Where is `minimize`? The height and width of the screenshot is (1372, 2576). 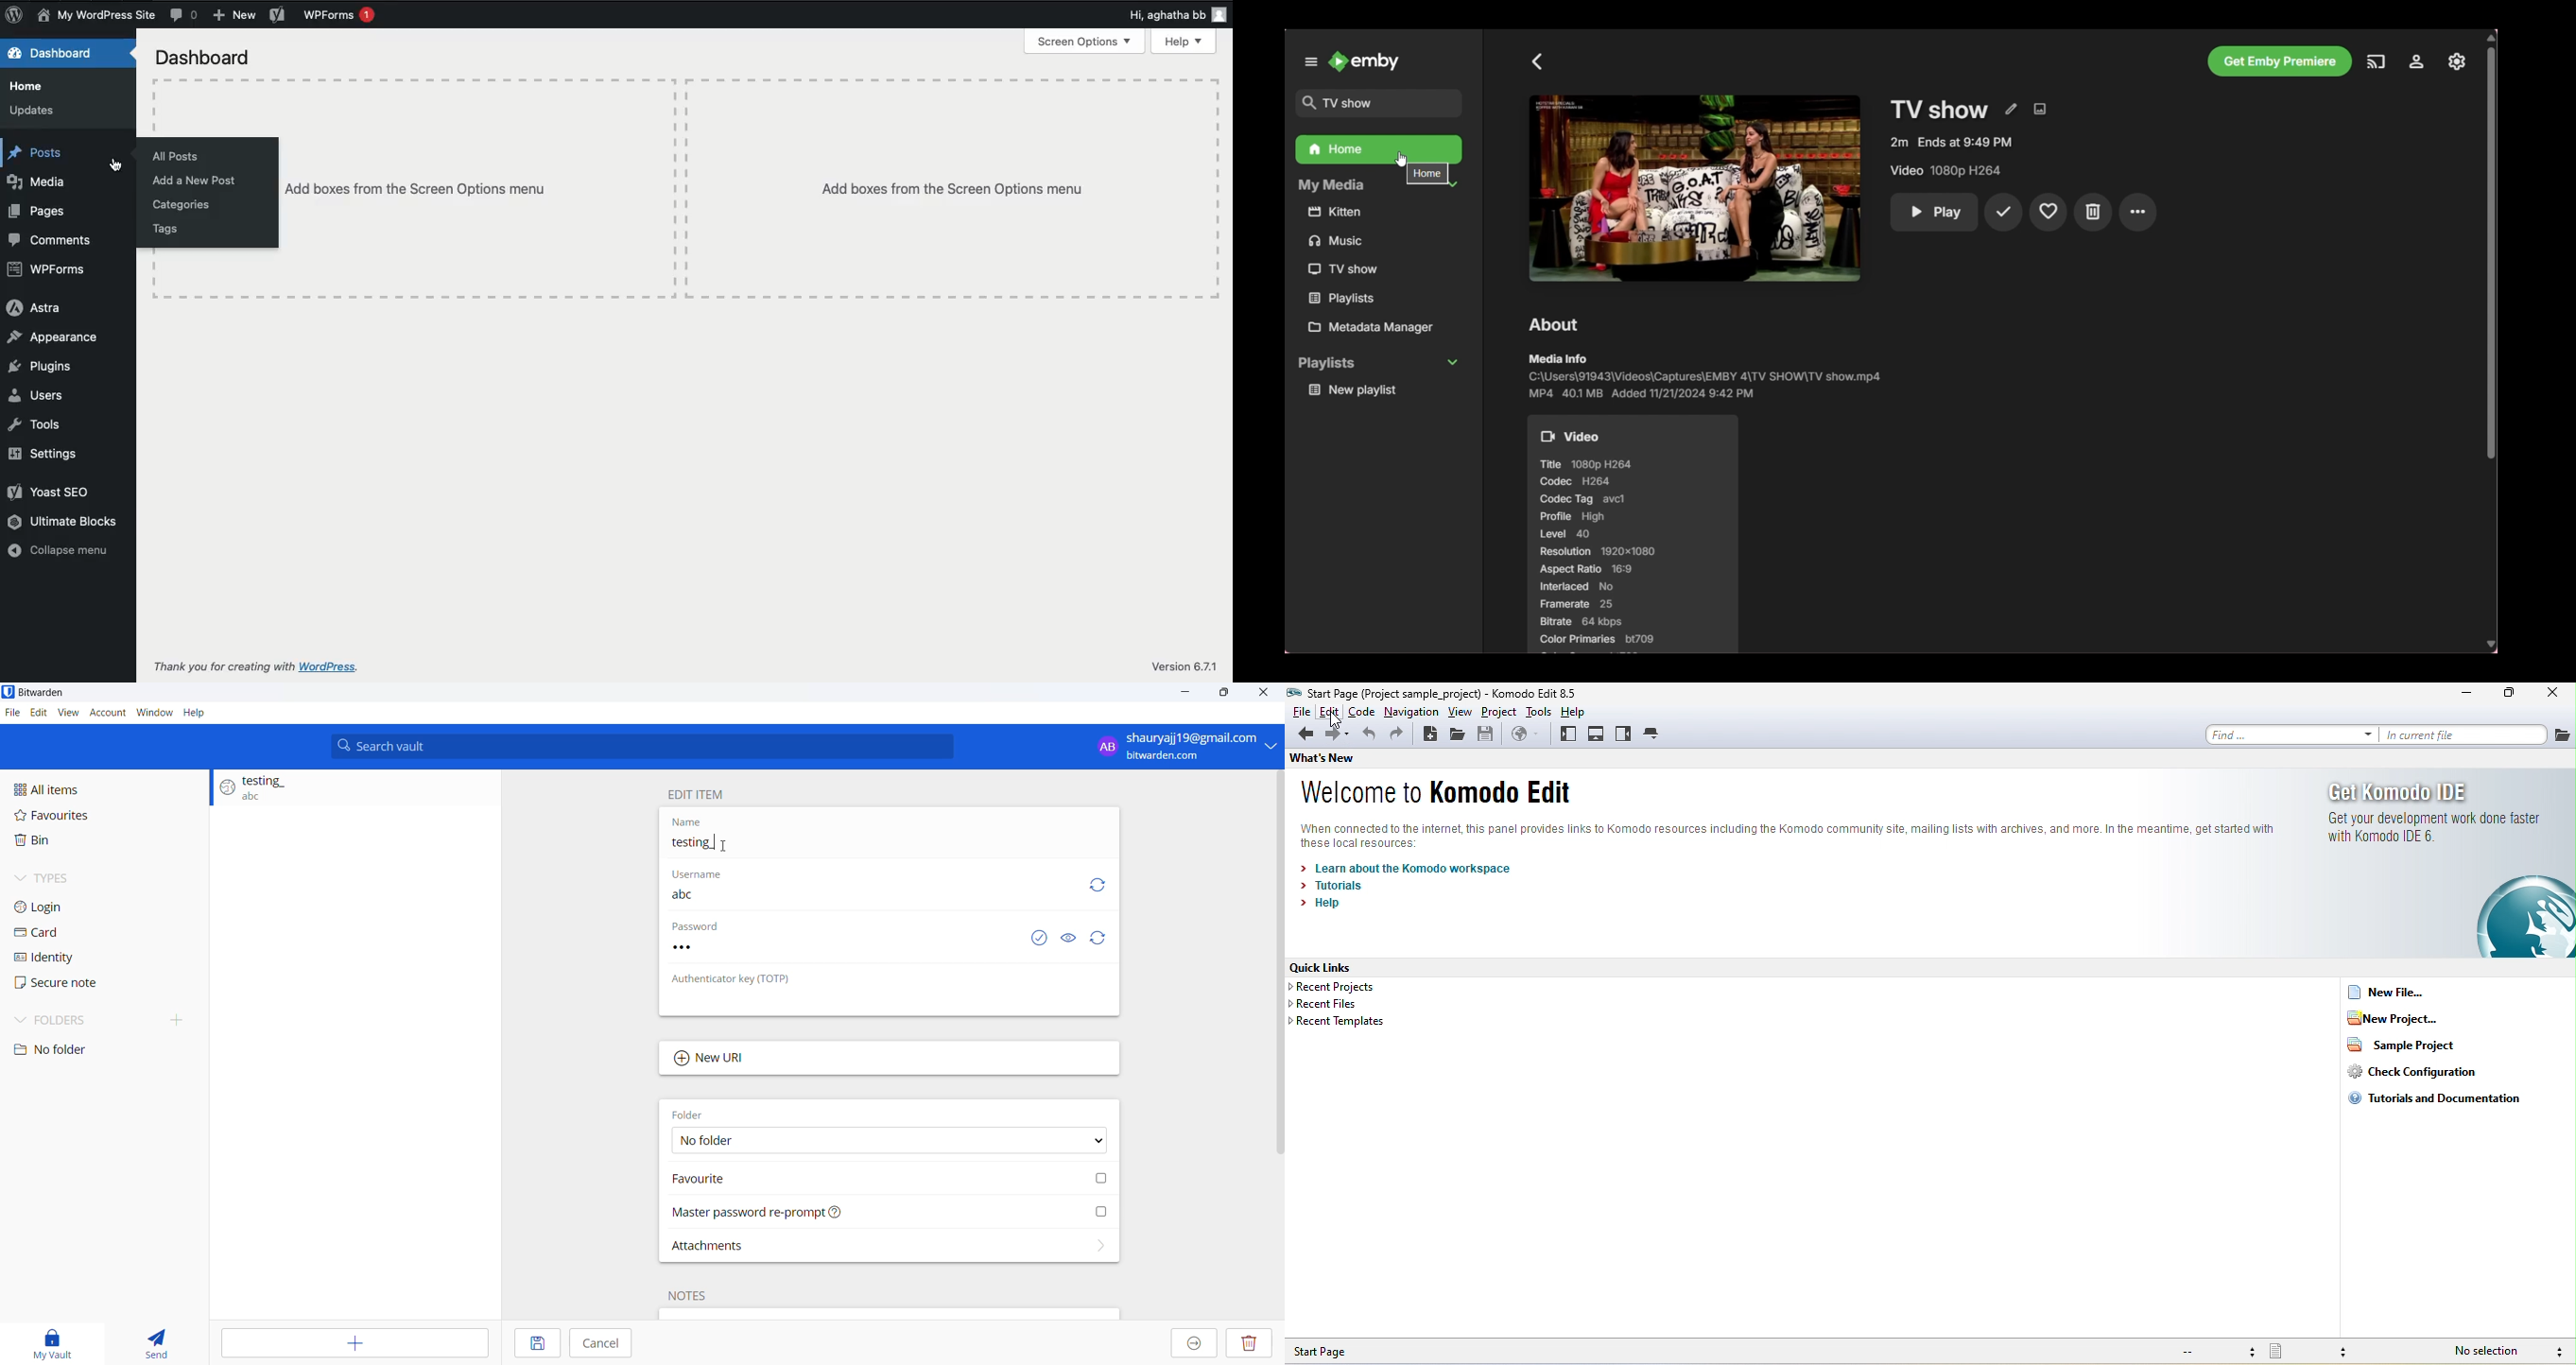 minimize is located at coordinates (2452, 693).